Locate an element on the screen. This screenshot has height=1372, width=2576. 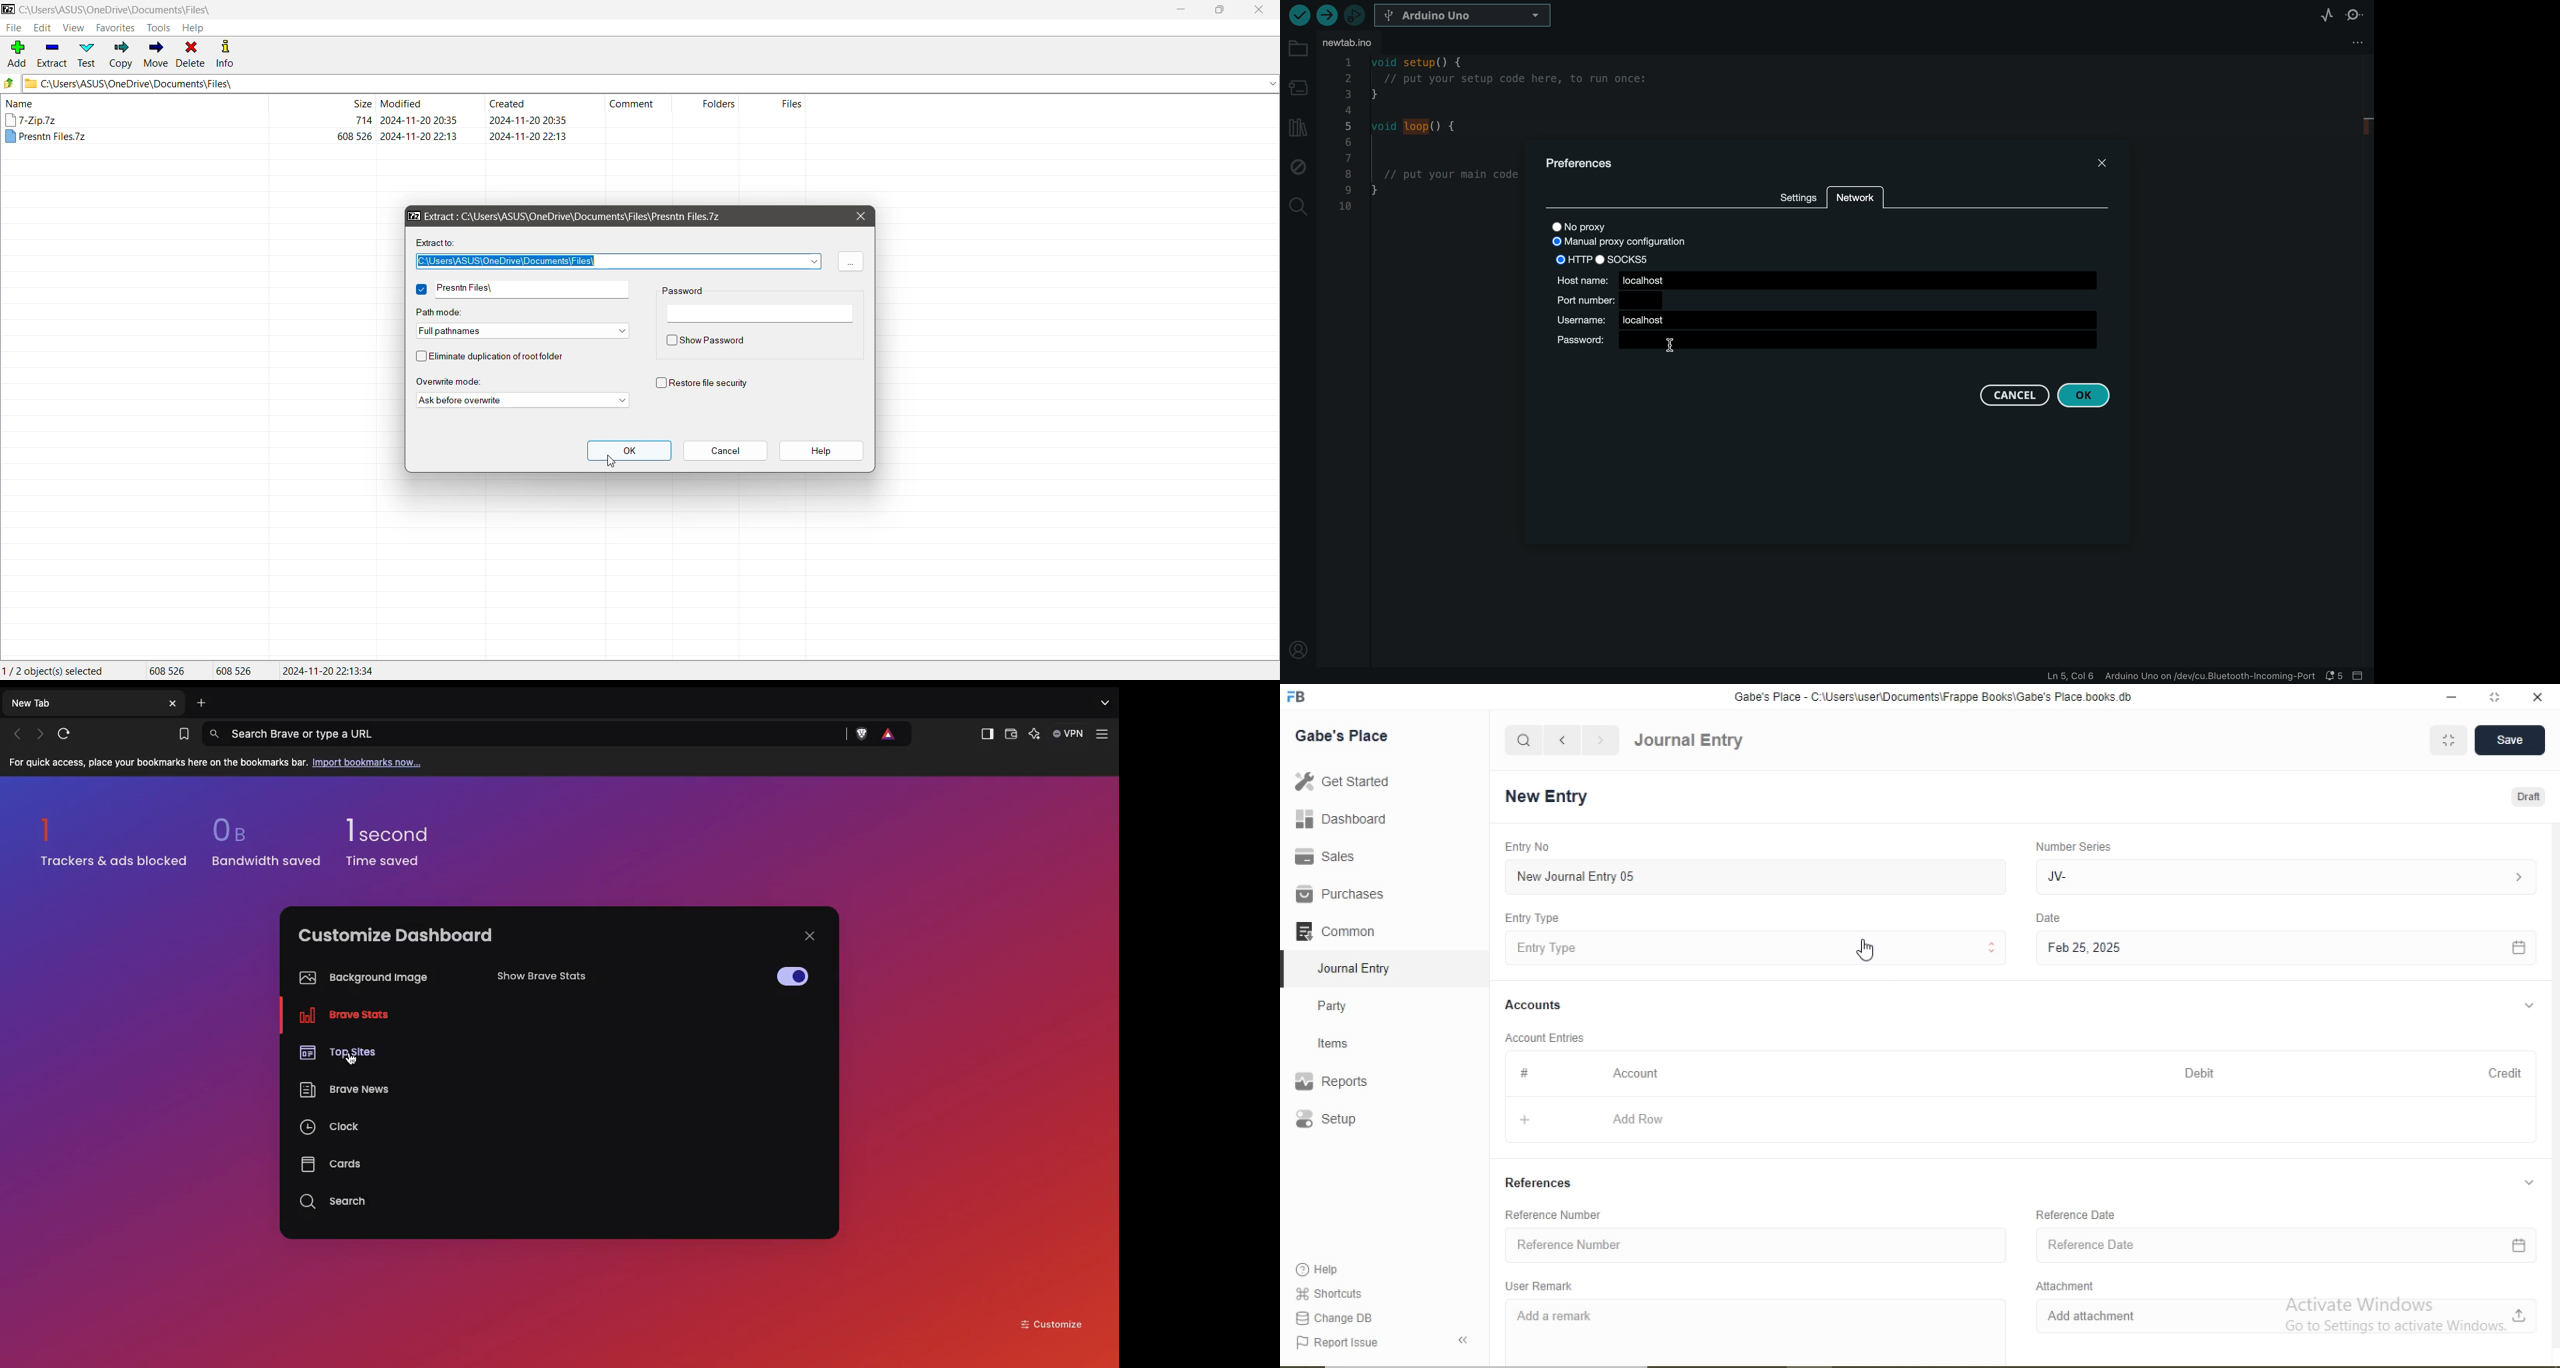
Reference Number is located at coordinates (1558, 1215).